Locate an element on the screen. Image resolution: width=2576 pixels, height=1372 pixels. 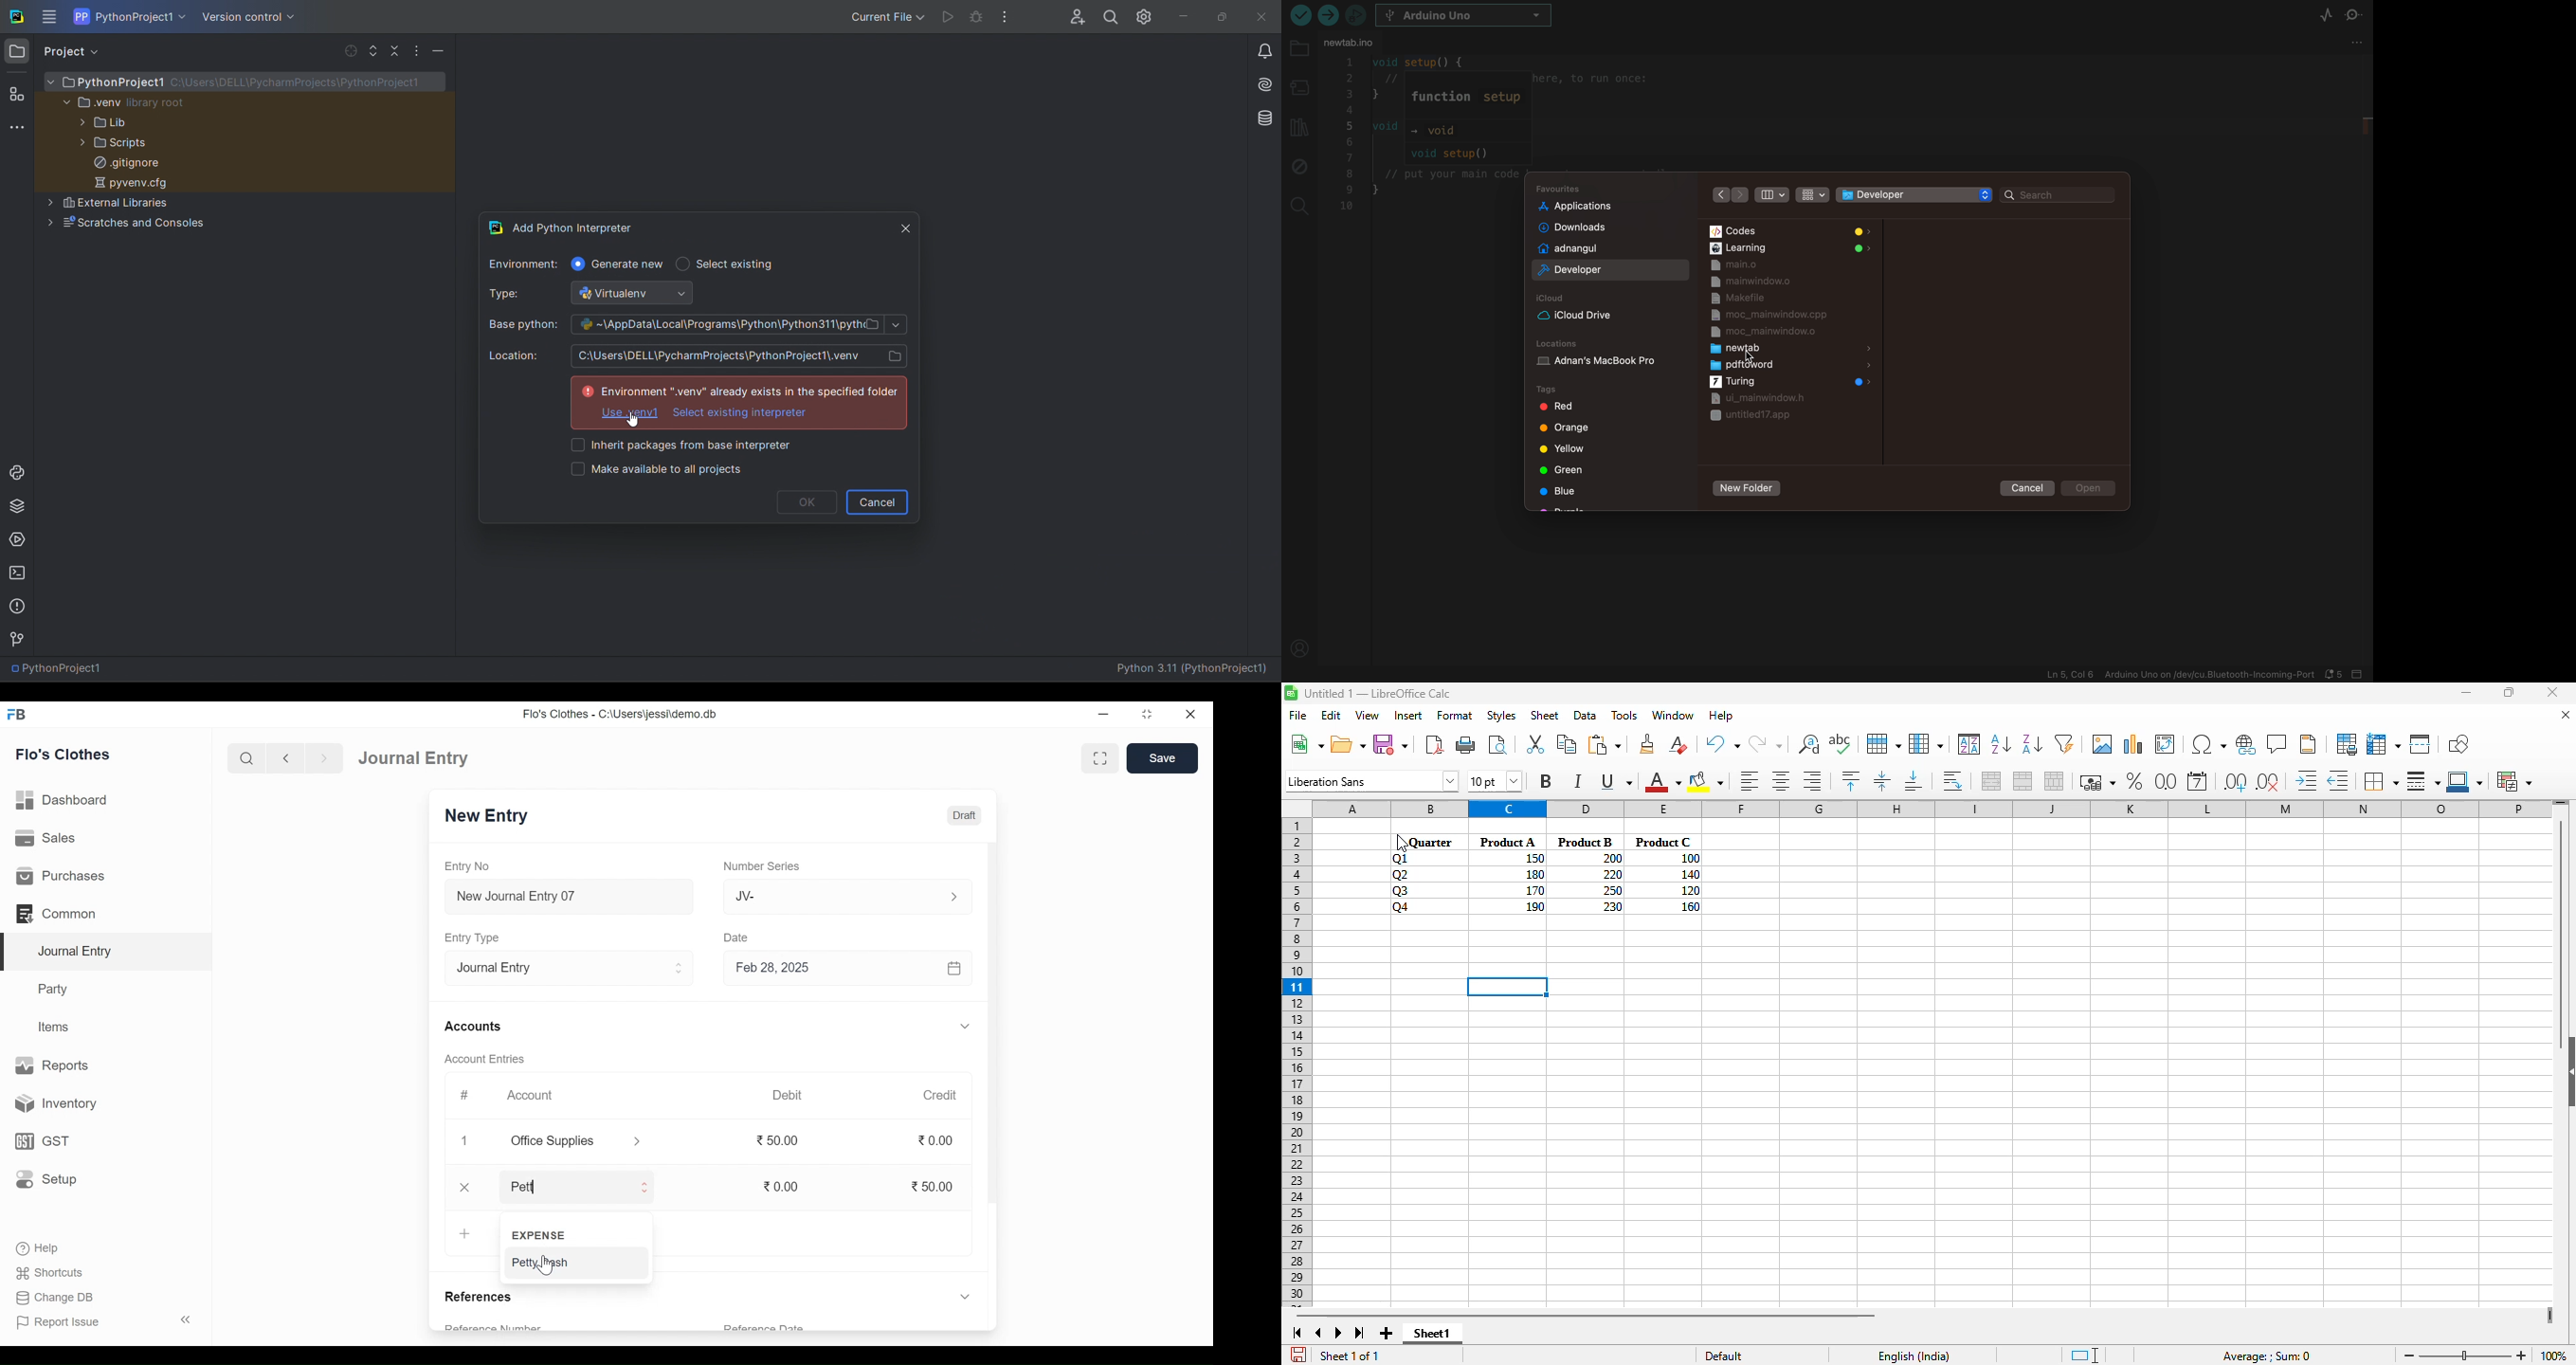
Untitled 1 — LibreOffice Calc is located at coordinates (1378, 693).